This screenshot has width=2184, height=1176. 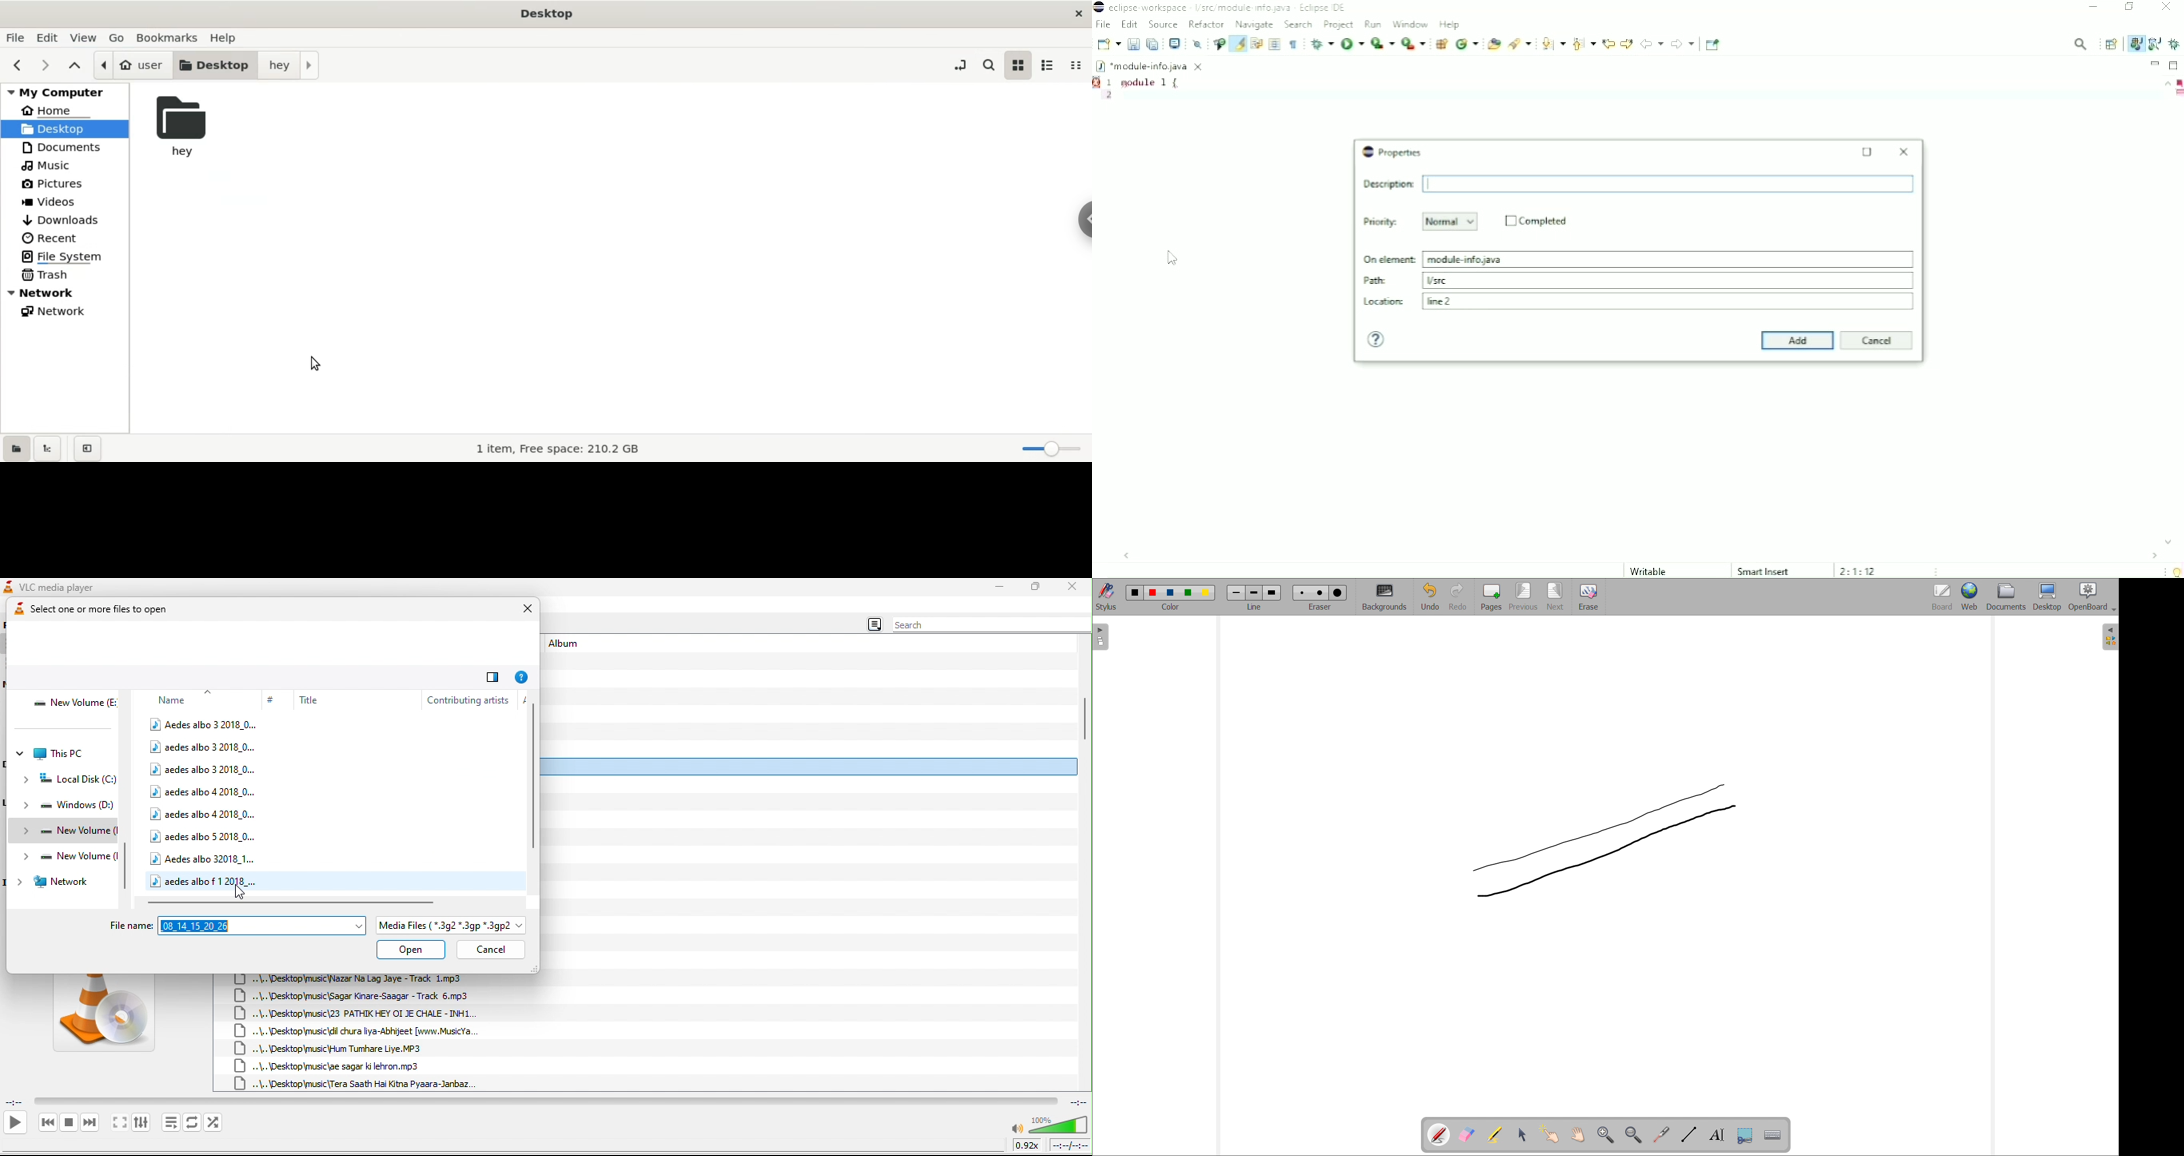 What do you see at coordinates (71, 781) in the screenshot?
I see `local disk (C:)` at bounding box center [71, 781].